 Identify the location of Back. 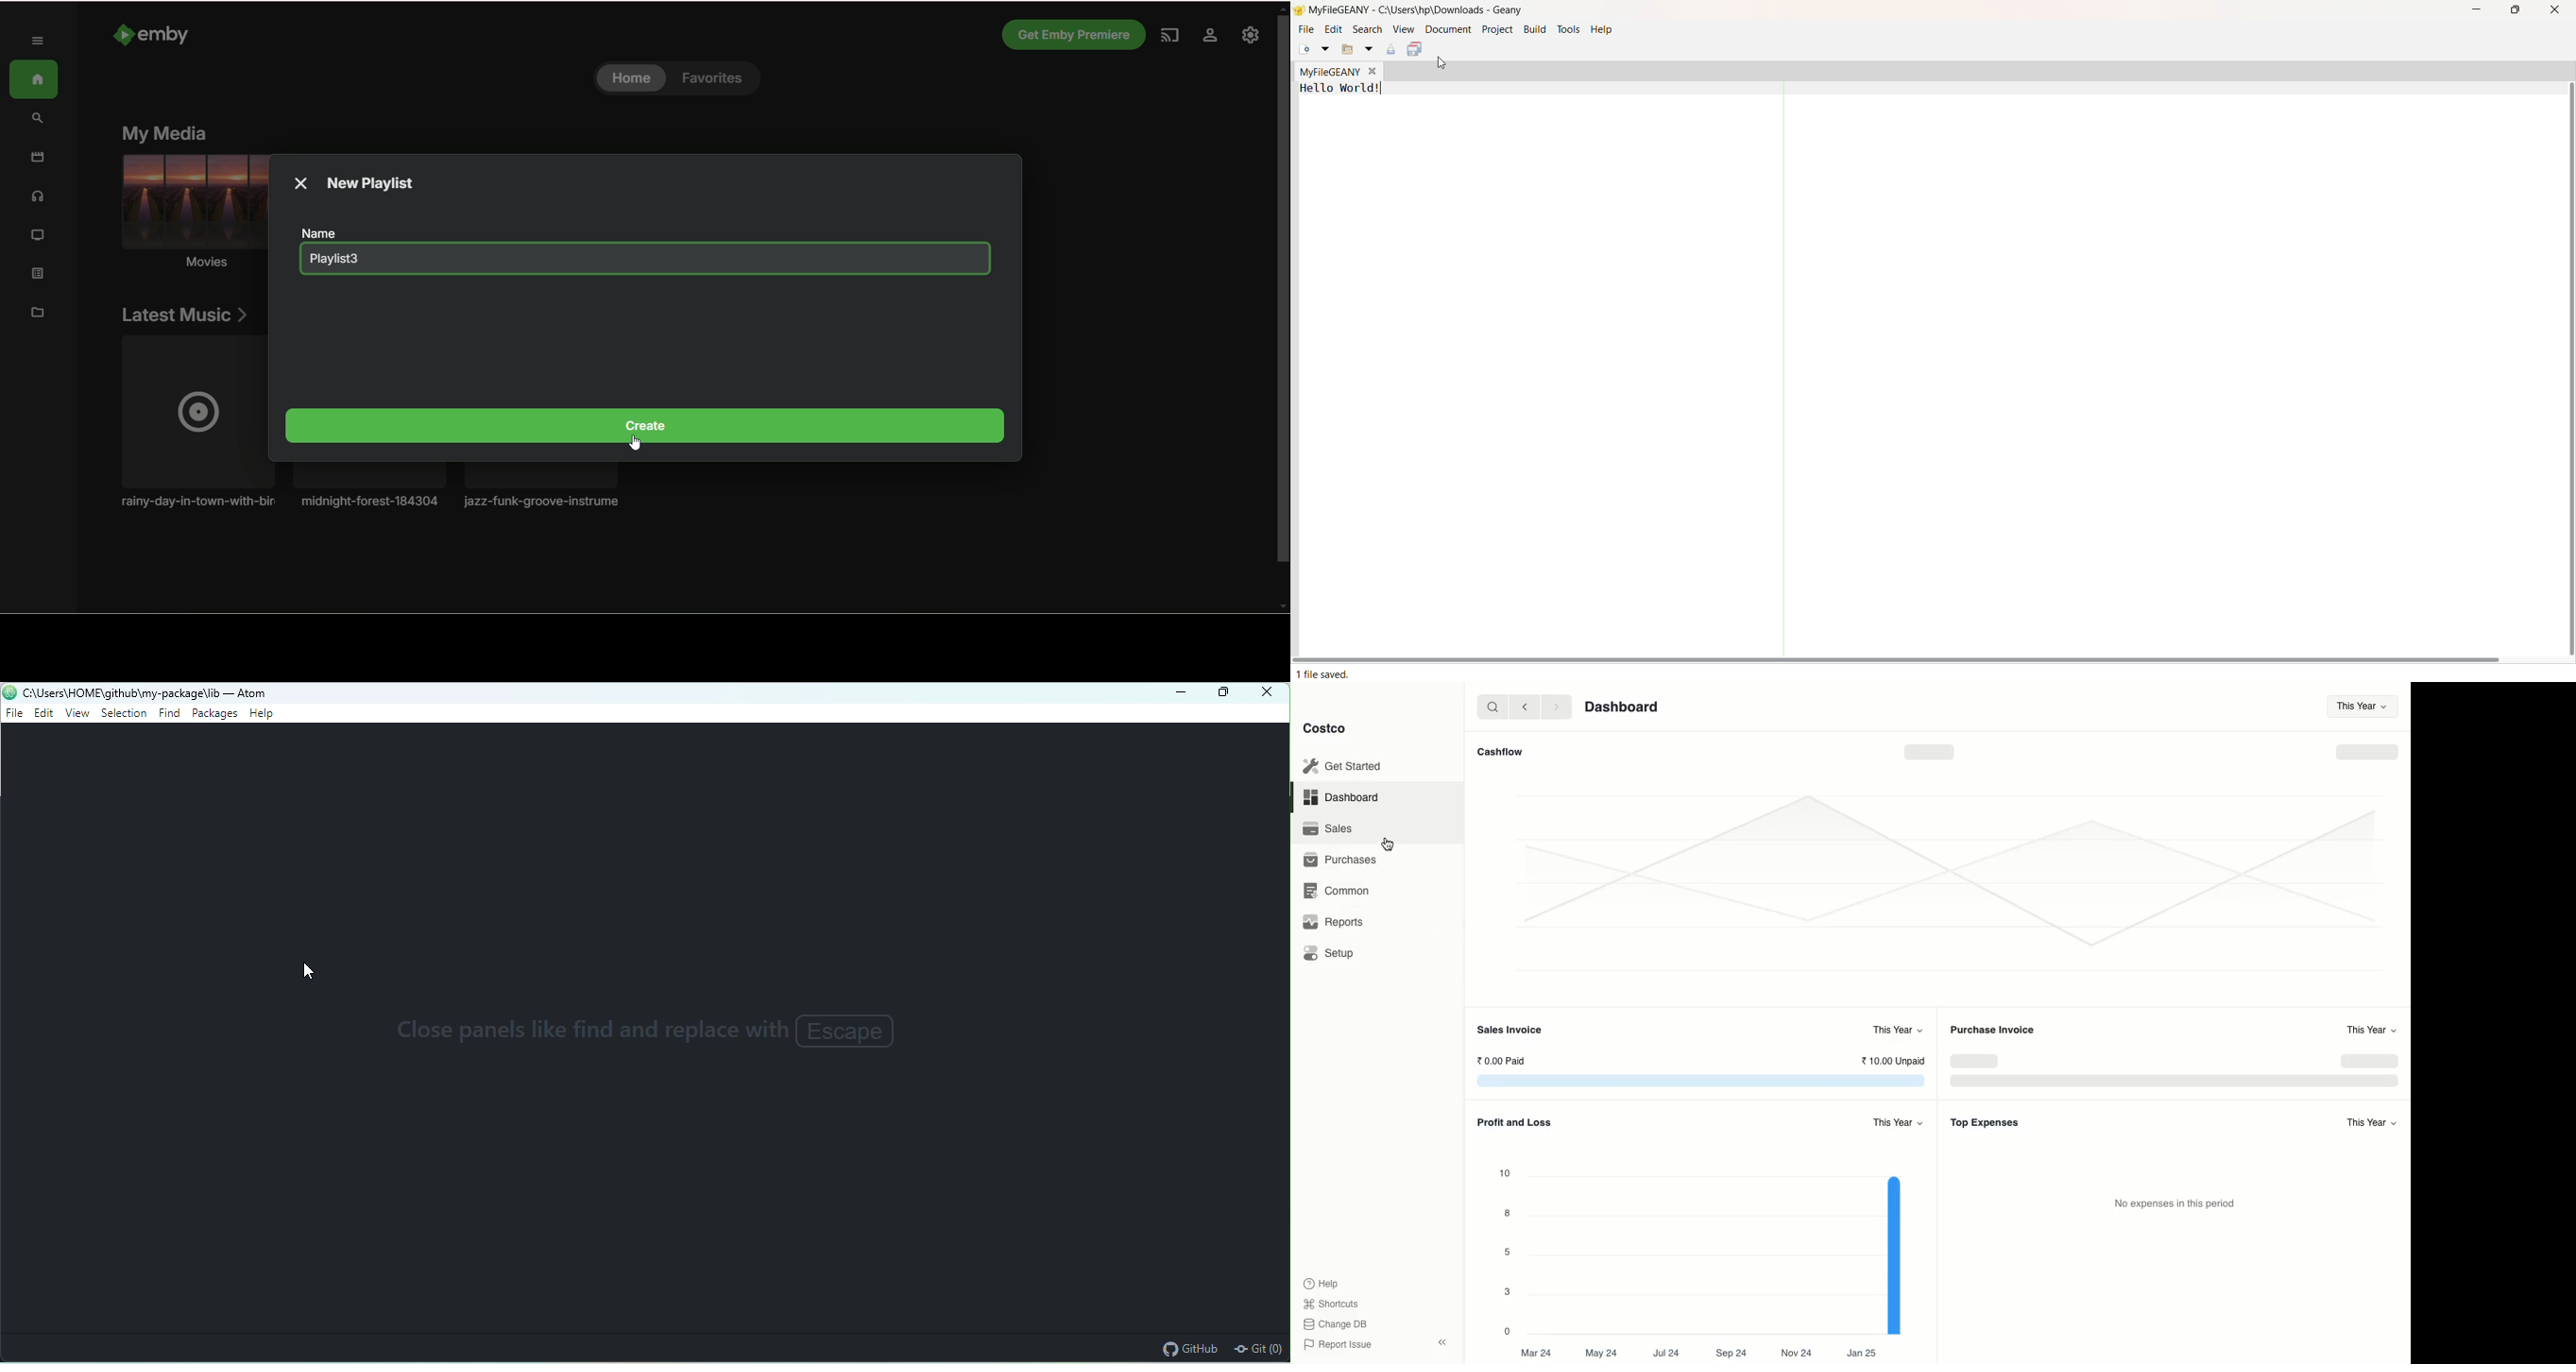
(1522, 707).